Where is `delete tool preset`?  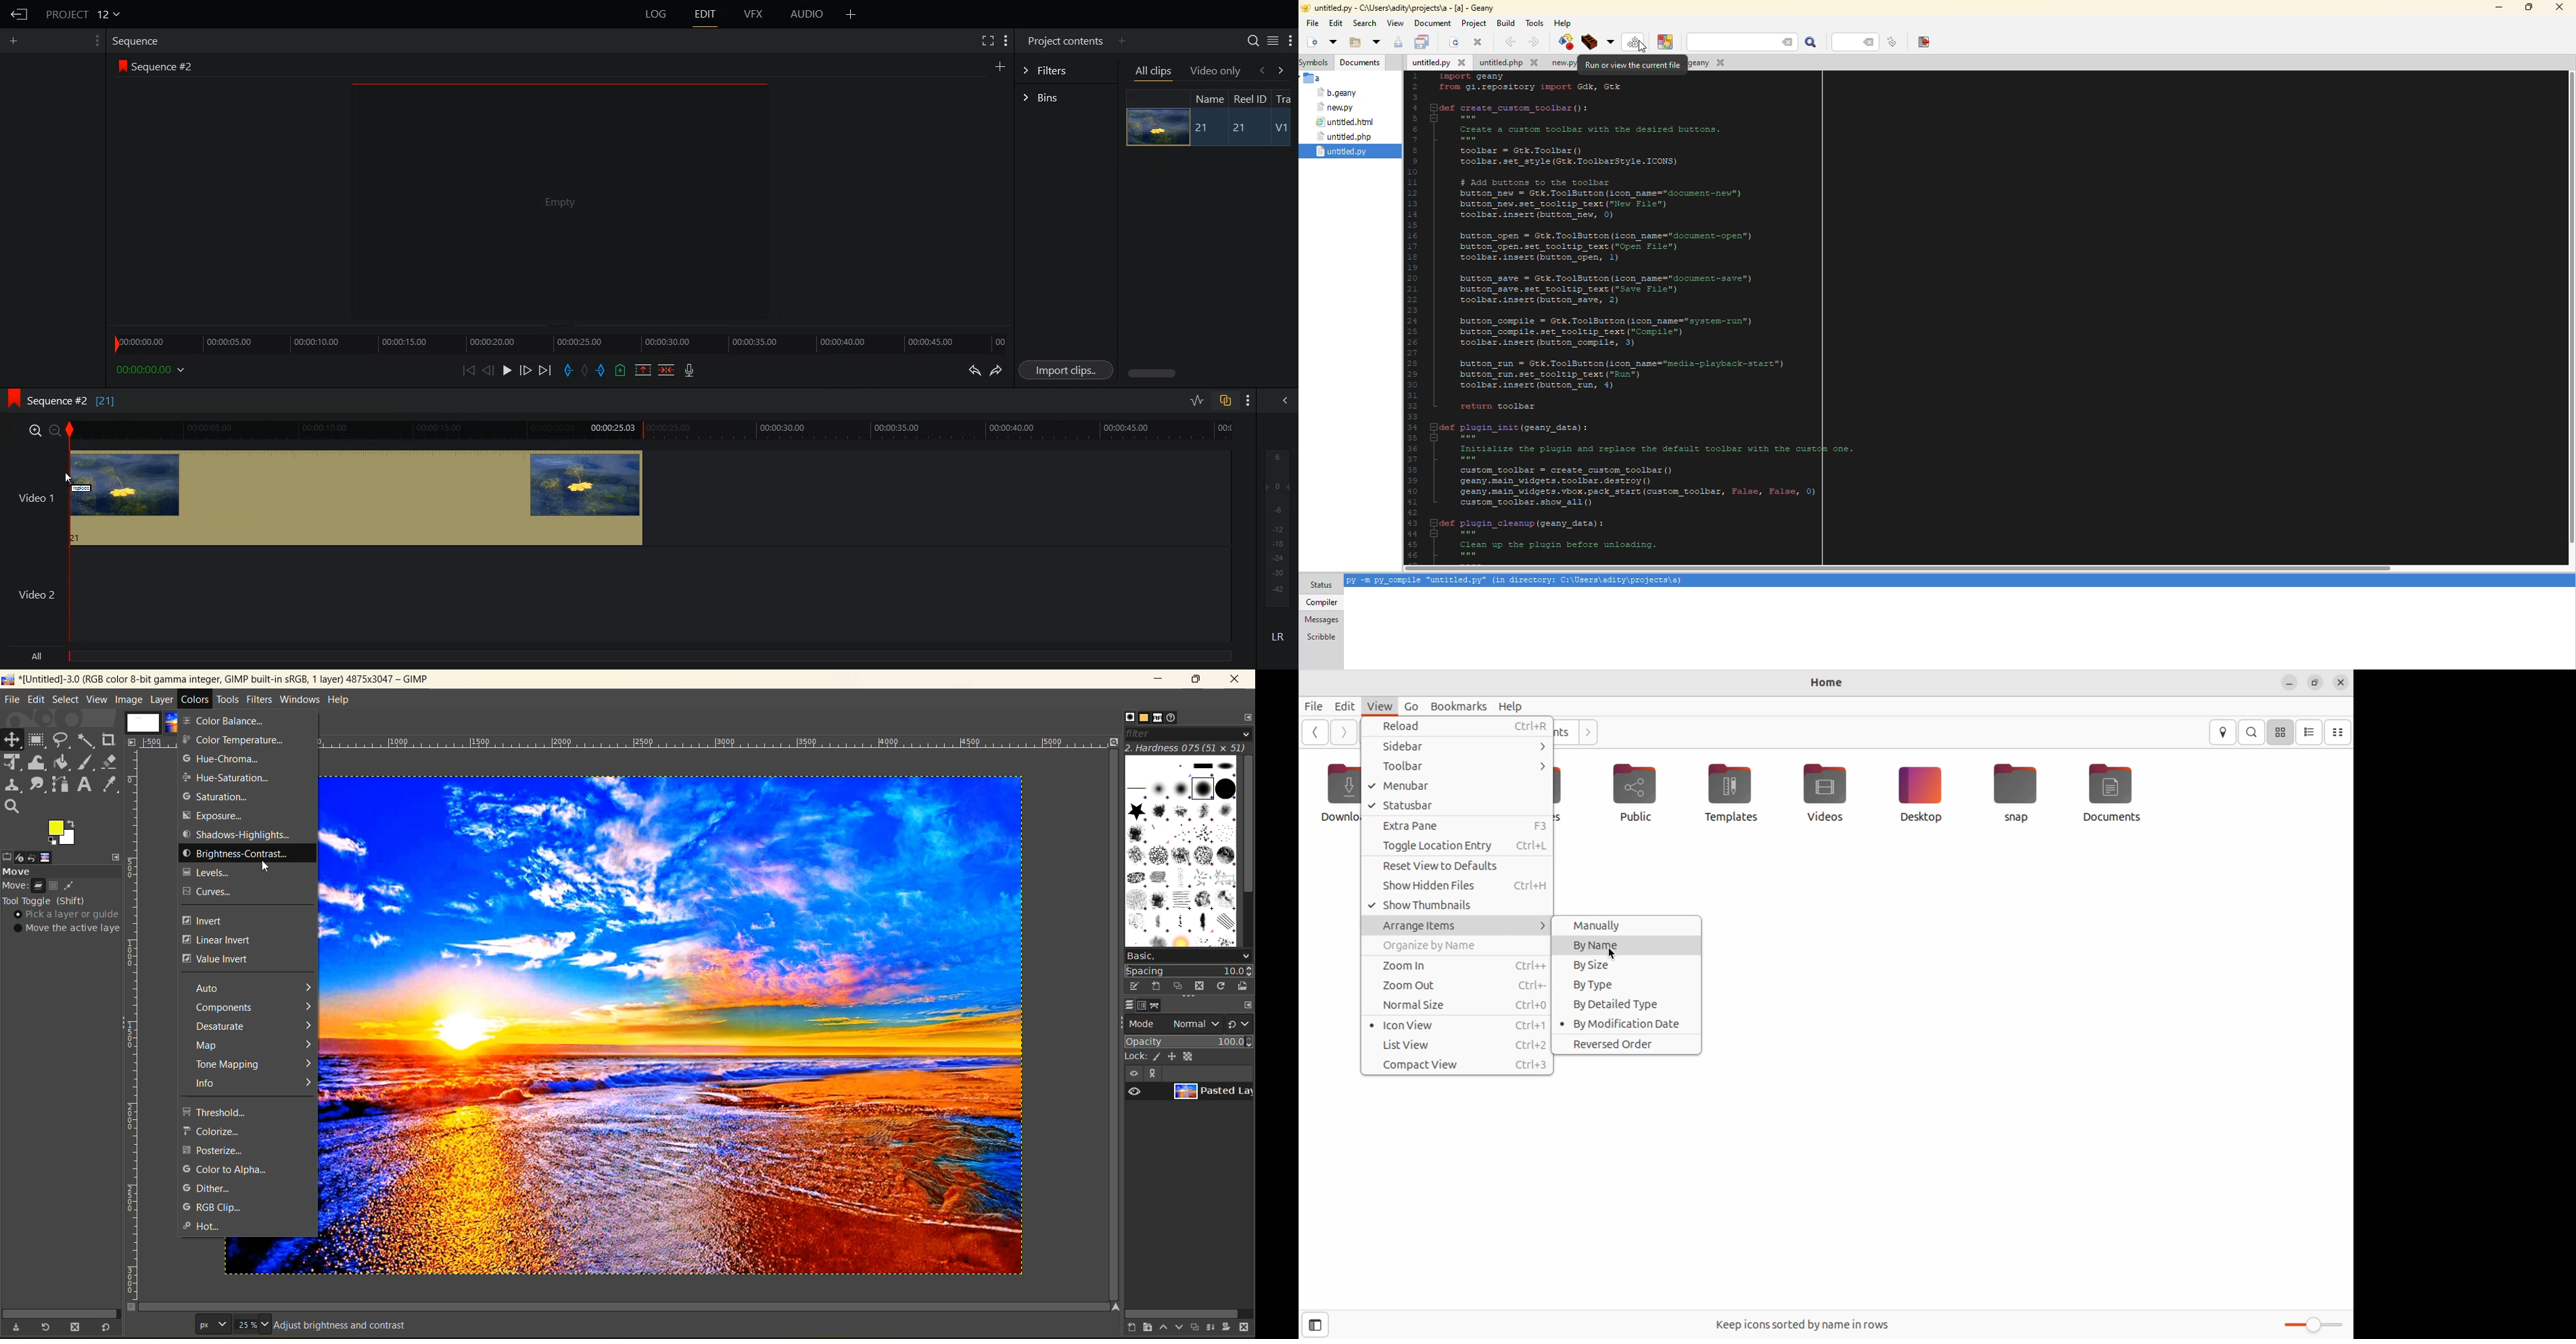
delete tool preset is located at coordinates (77, 1327).